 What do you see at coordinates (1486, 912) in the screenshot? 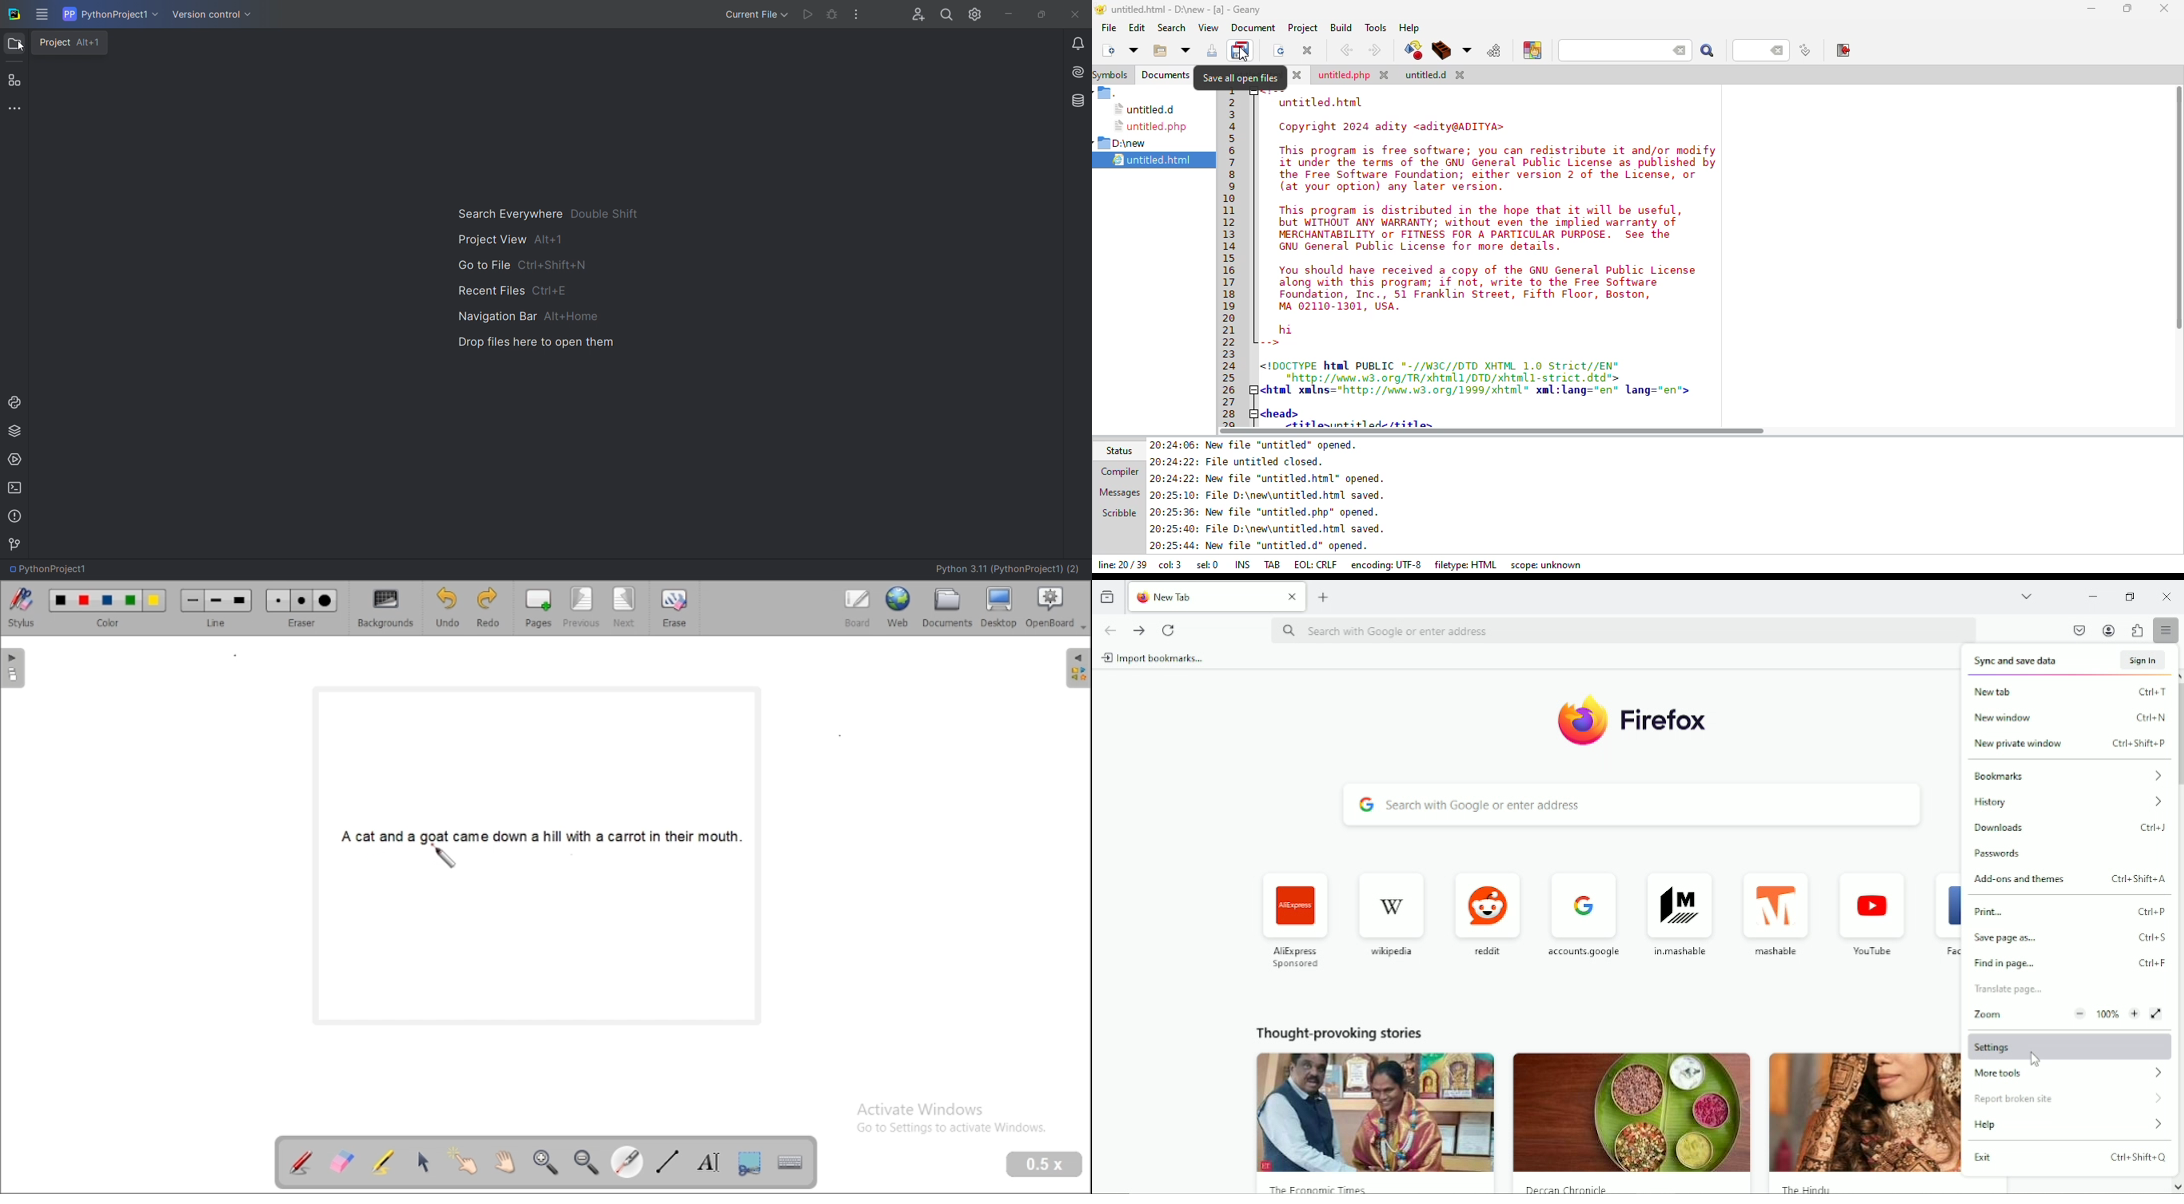
I see `reddit` at bounding box center [1486, 912].